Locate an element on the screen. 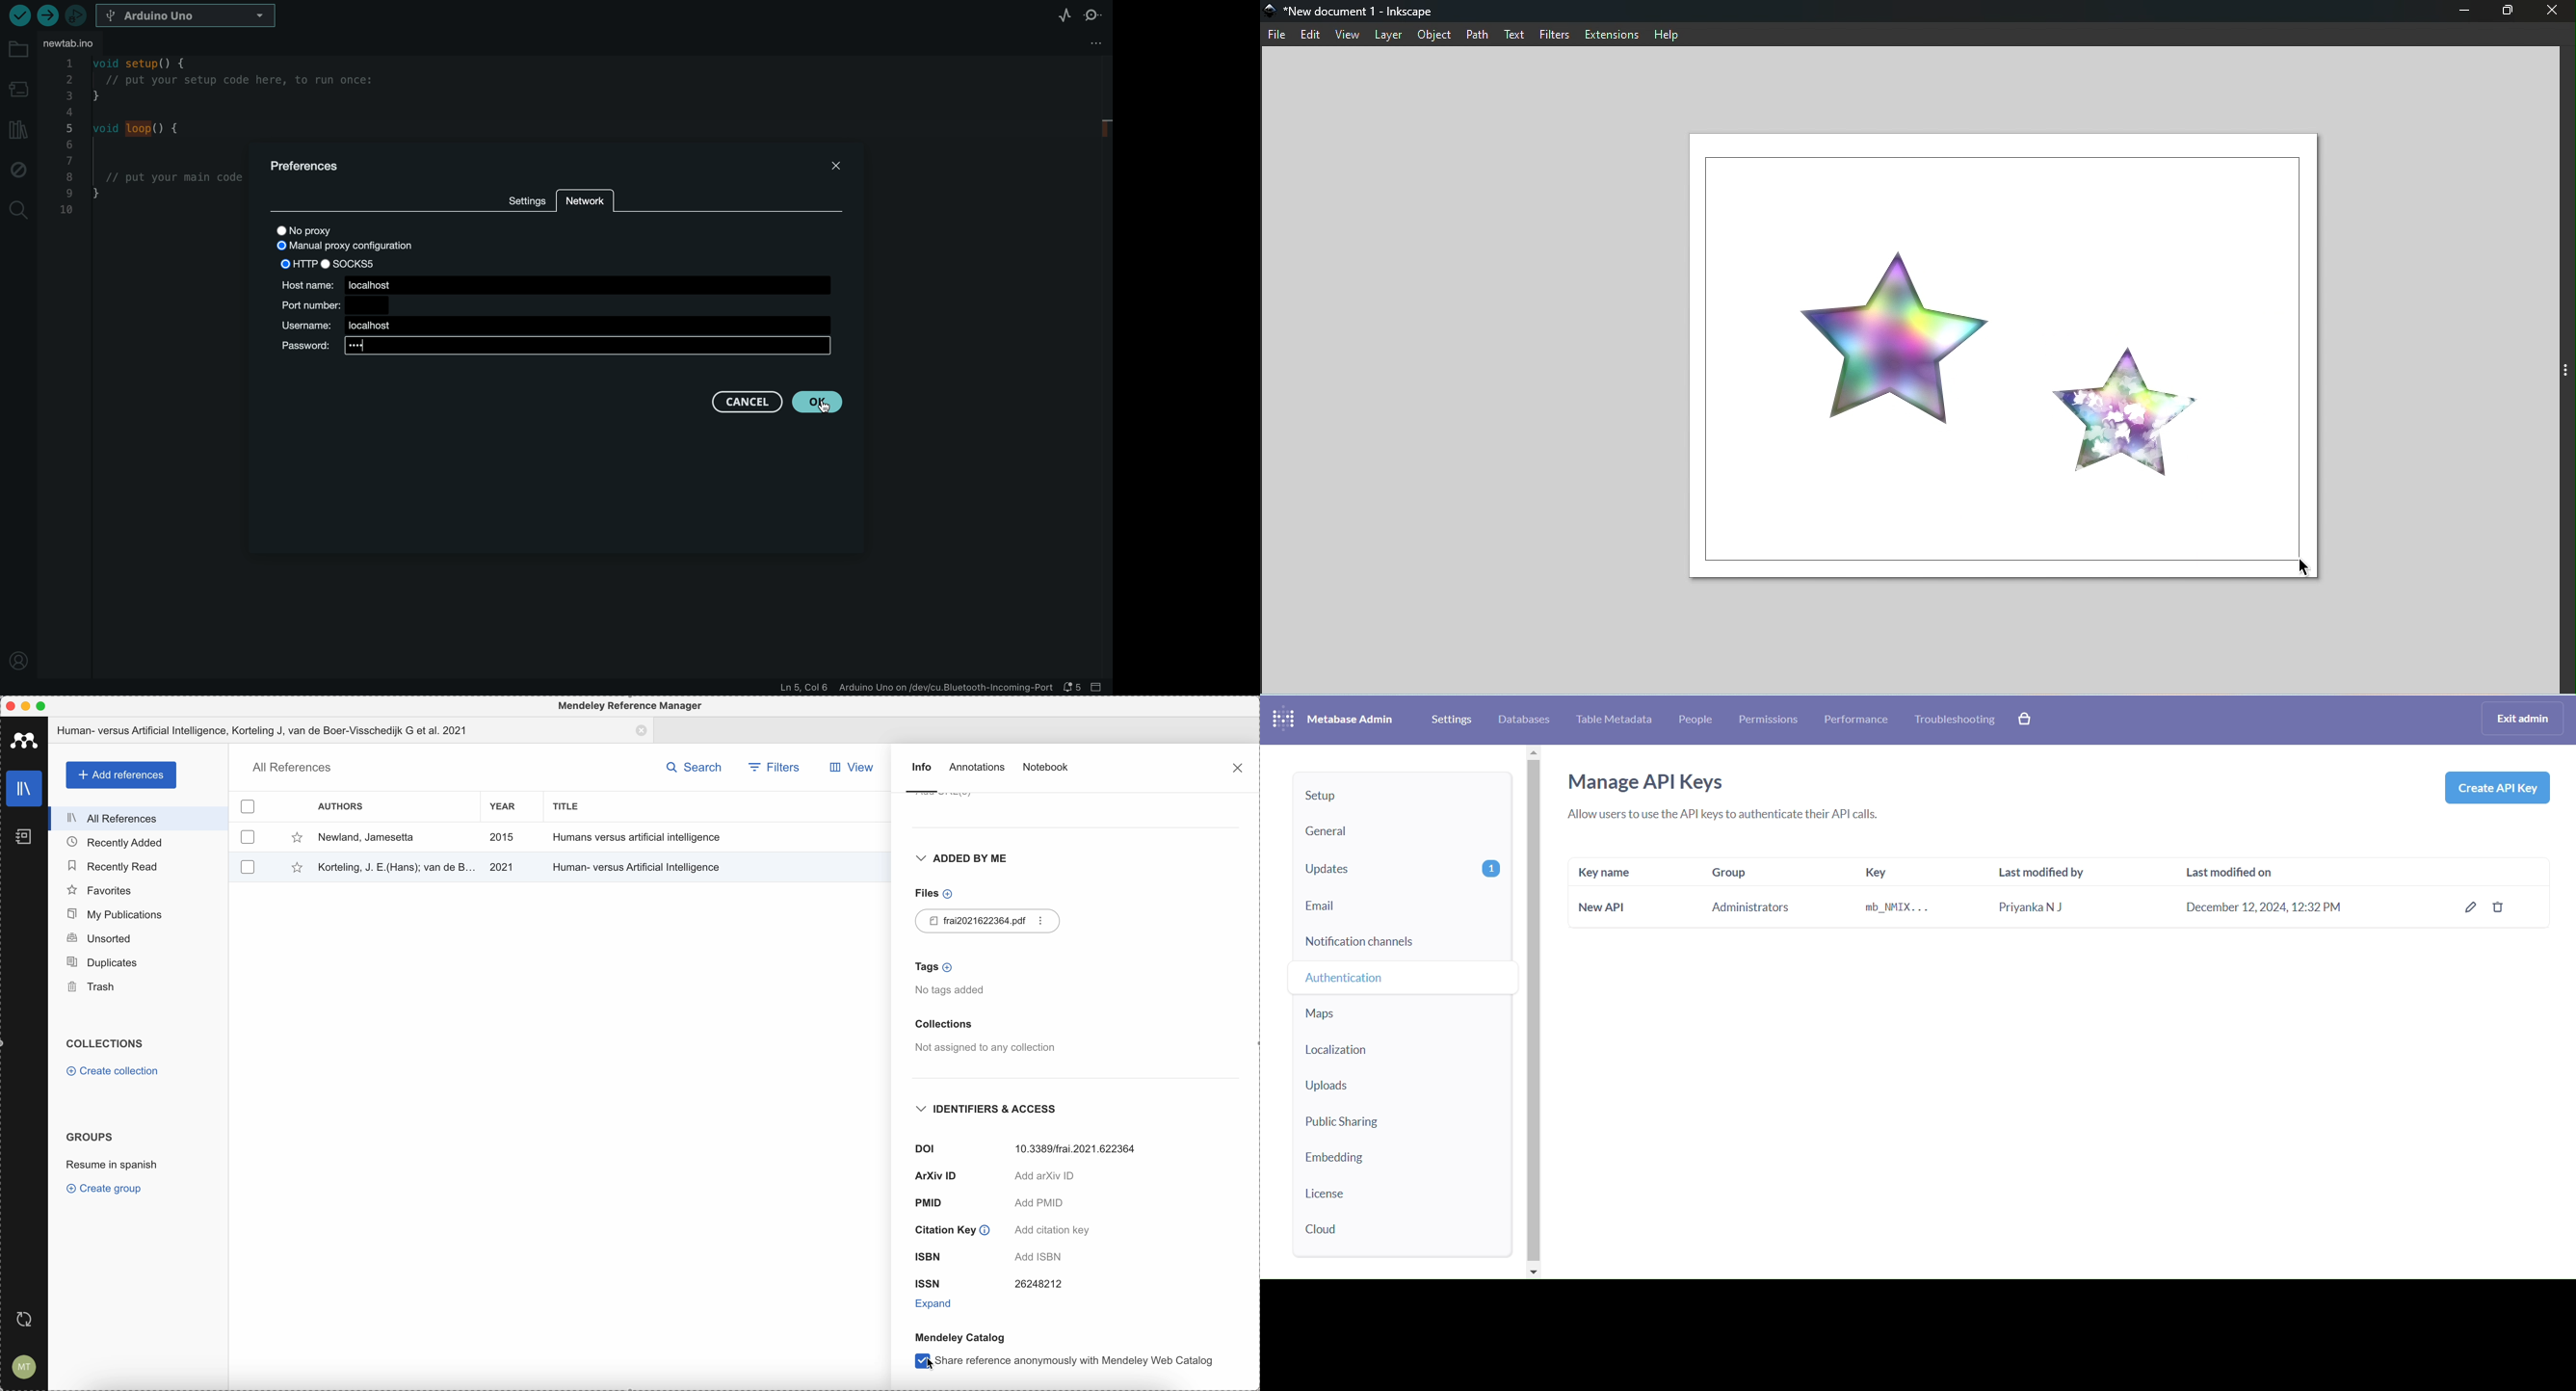  database is located at coordinates (1526, 719).